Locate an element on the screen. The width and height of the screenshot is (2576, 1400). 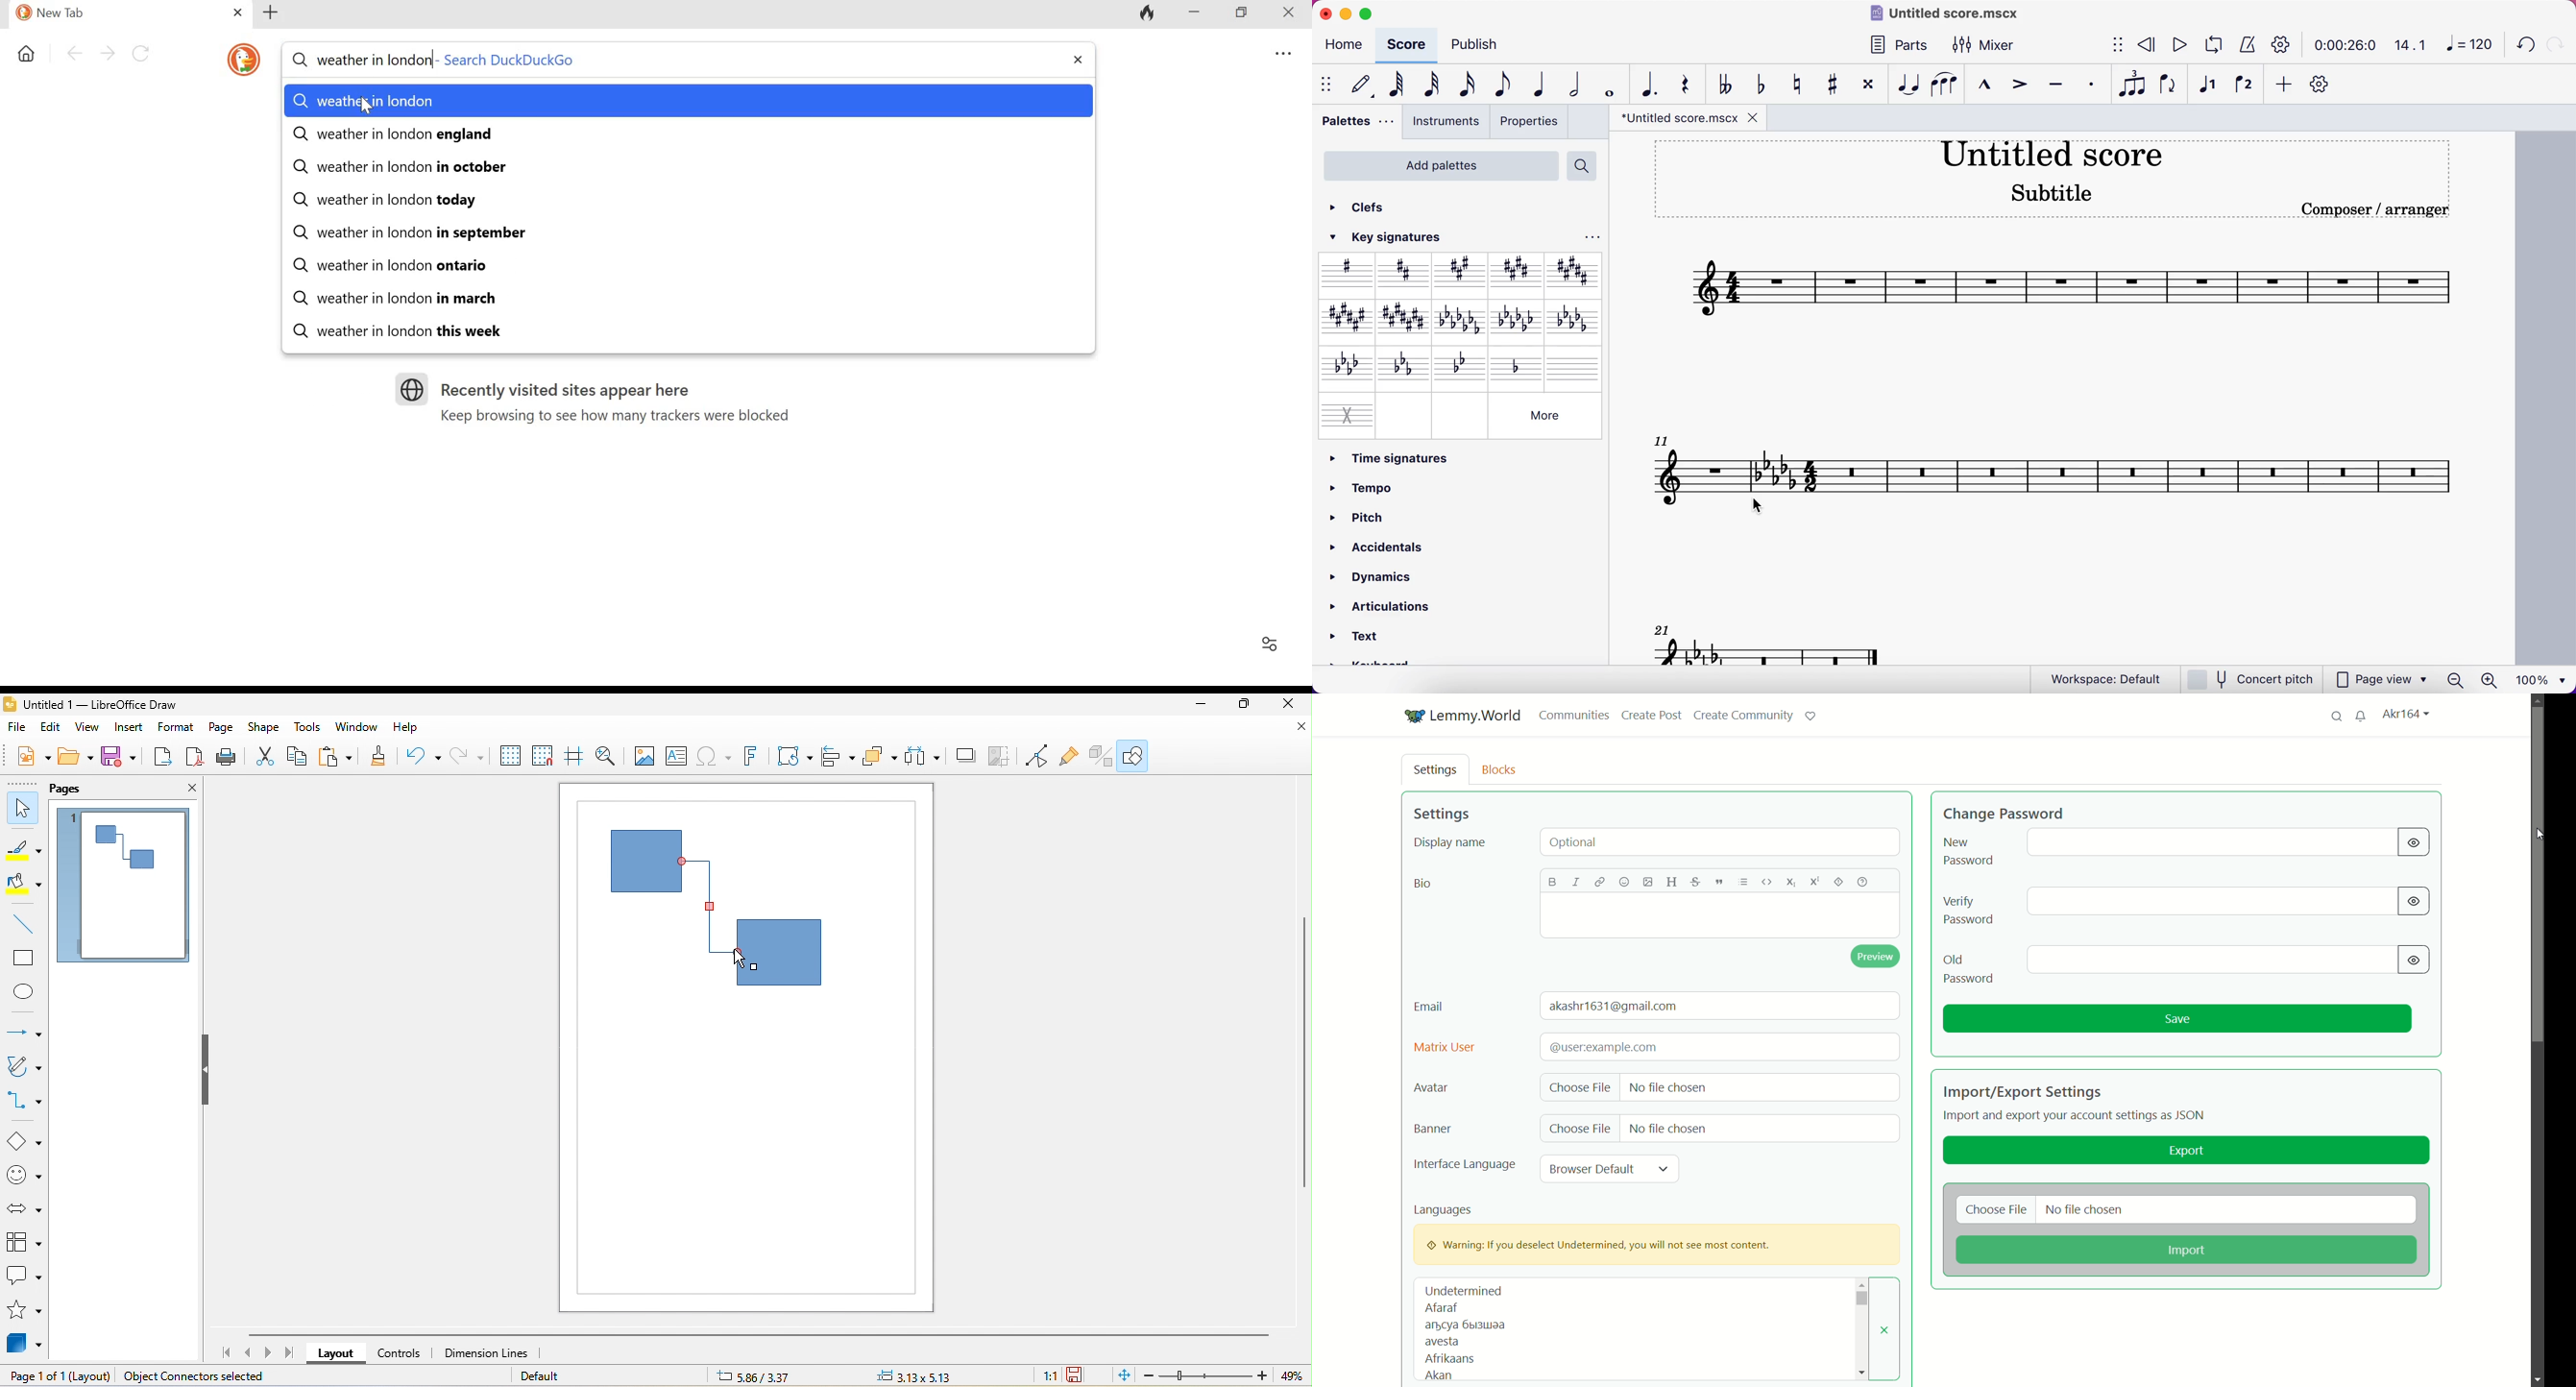
Composer / arranger is located at coordinates (2368, 209).